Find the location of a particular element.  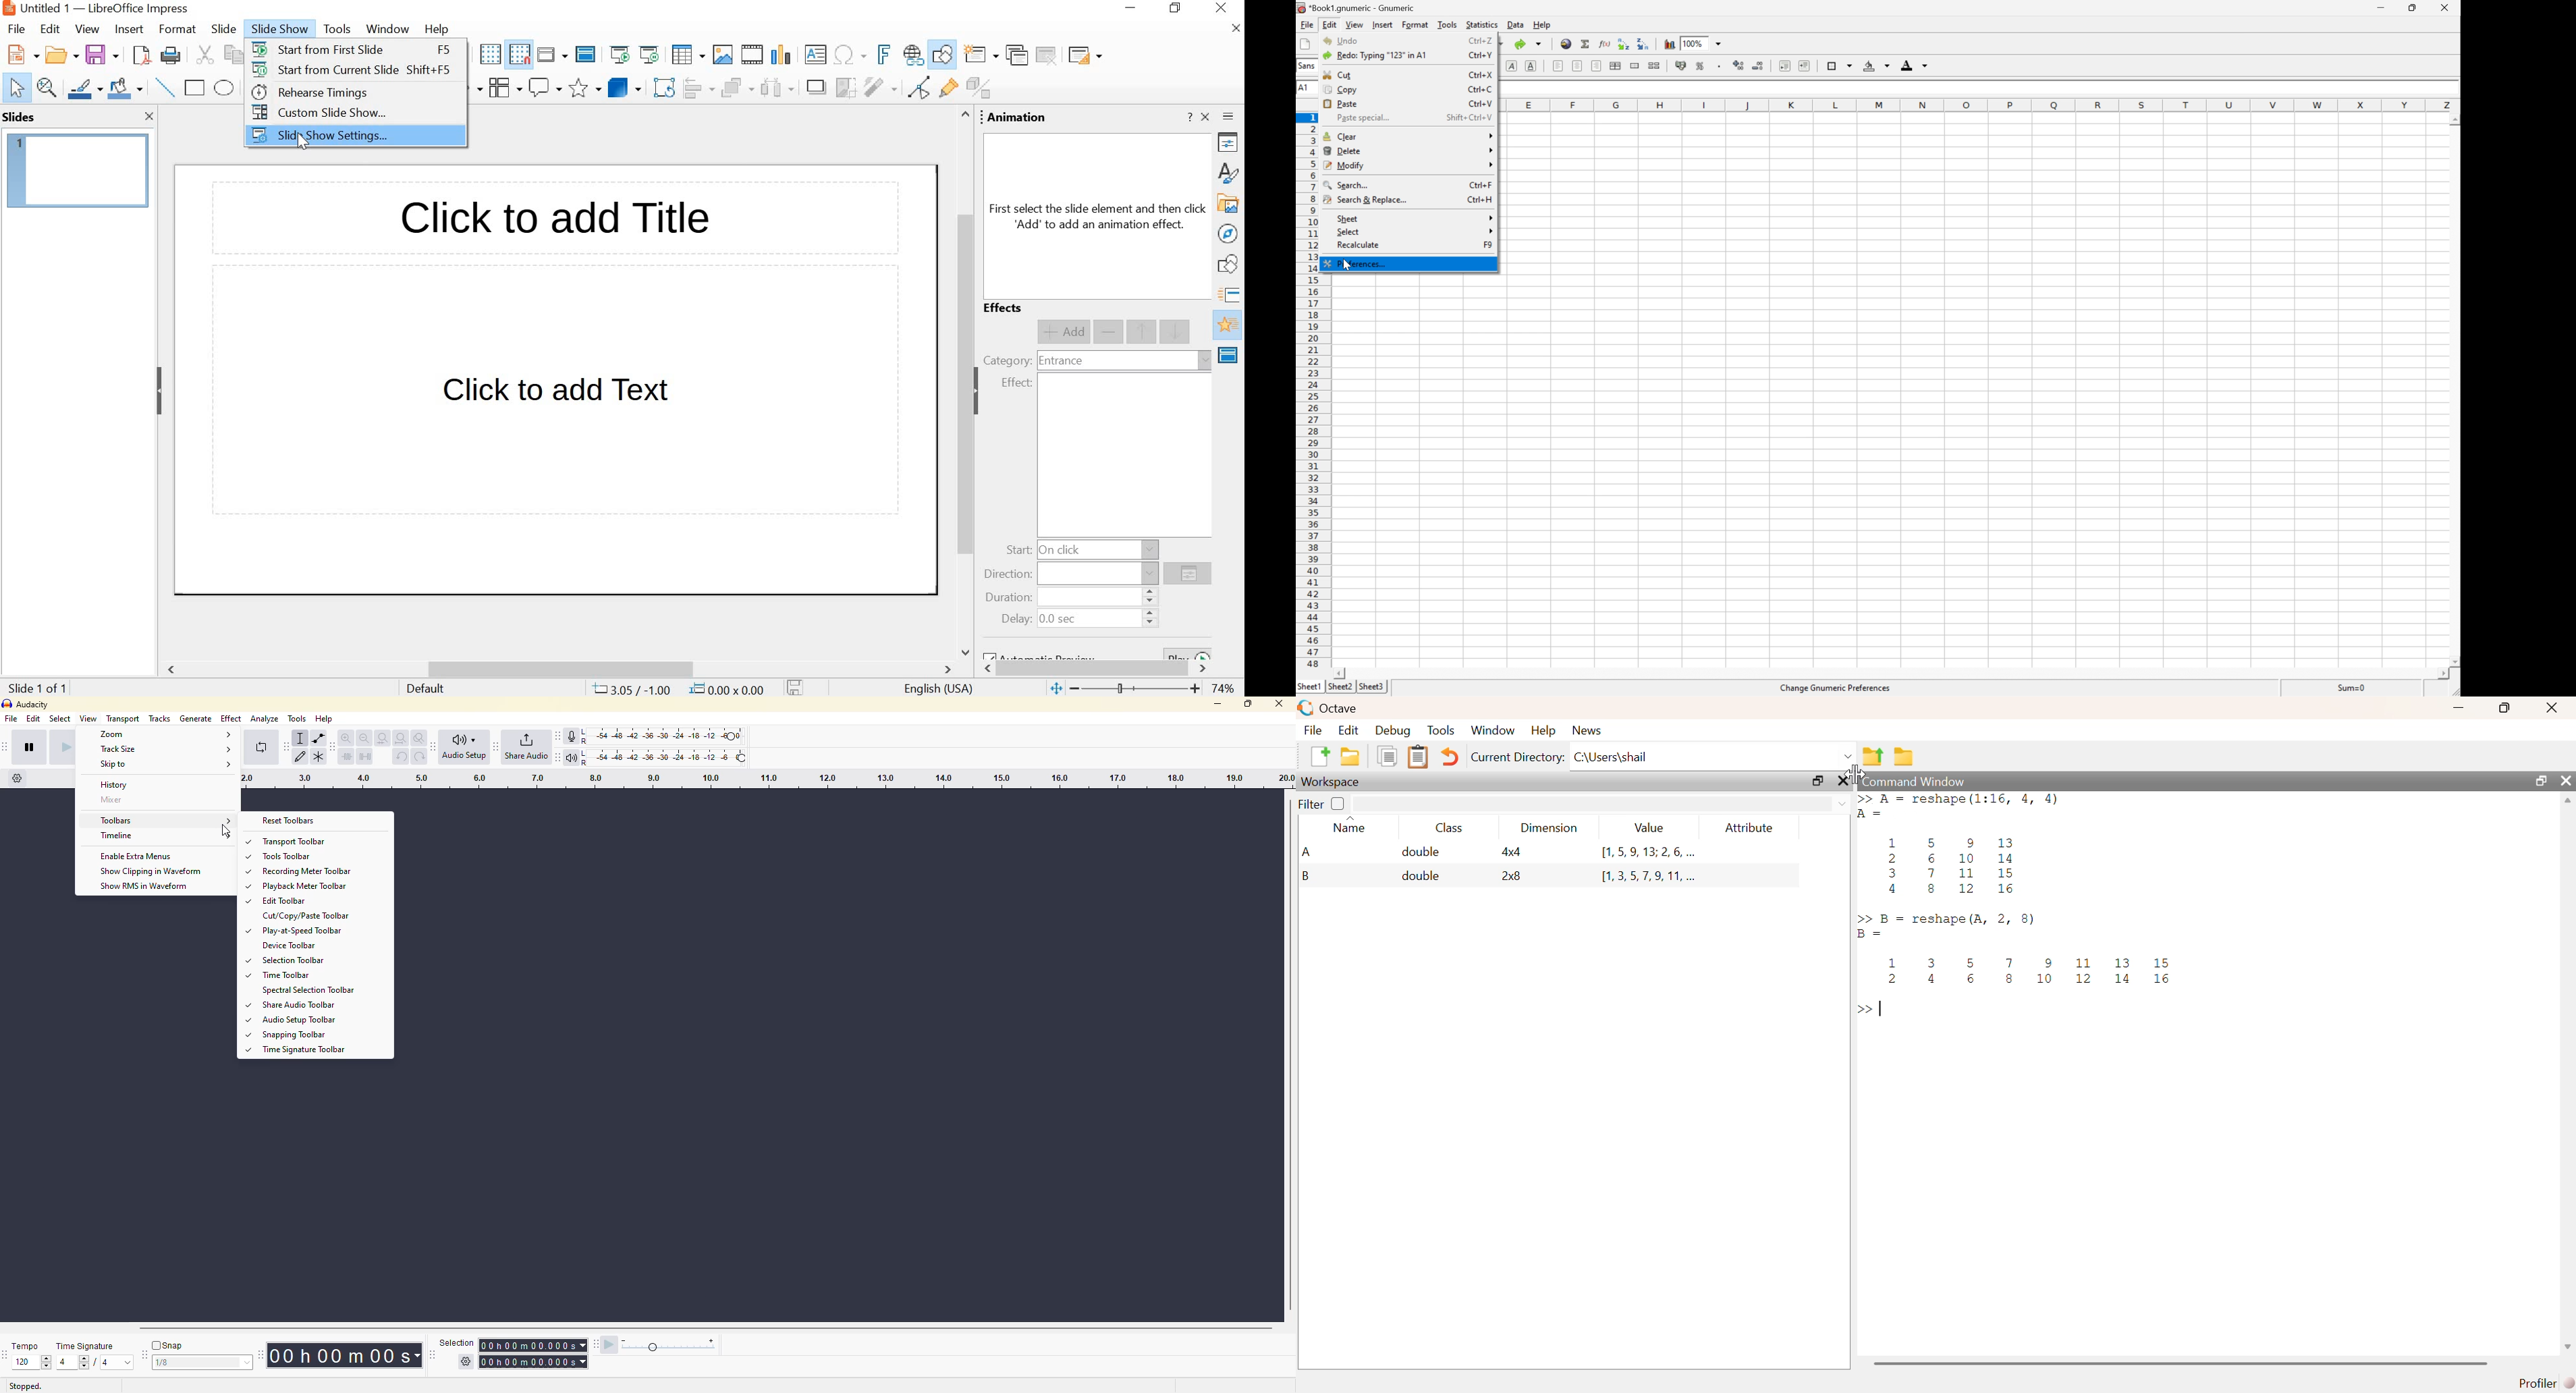

analyze is located at coordinates (265, 719).